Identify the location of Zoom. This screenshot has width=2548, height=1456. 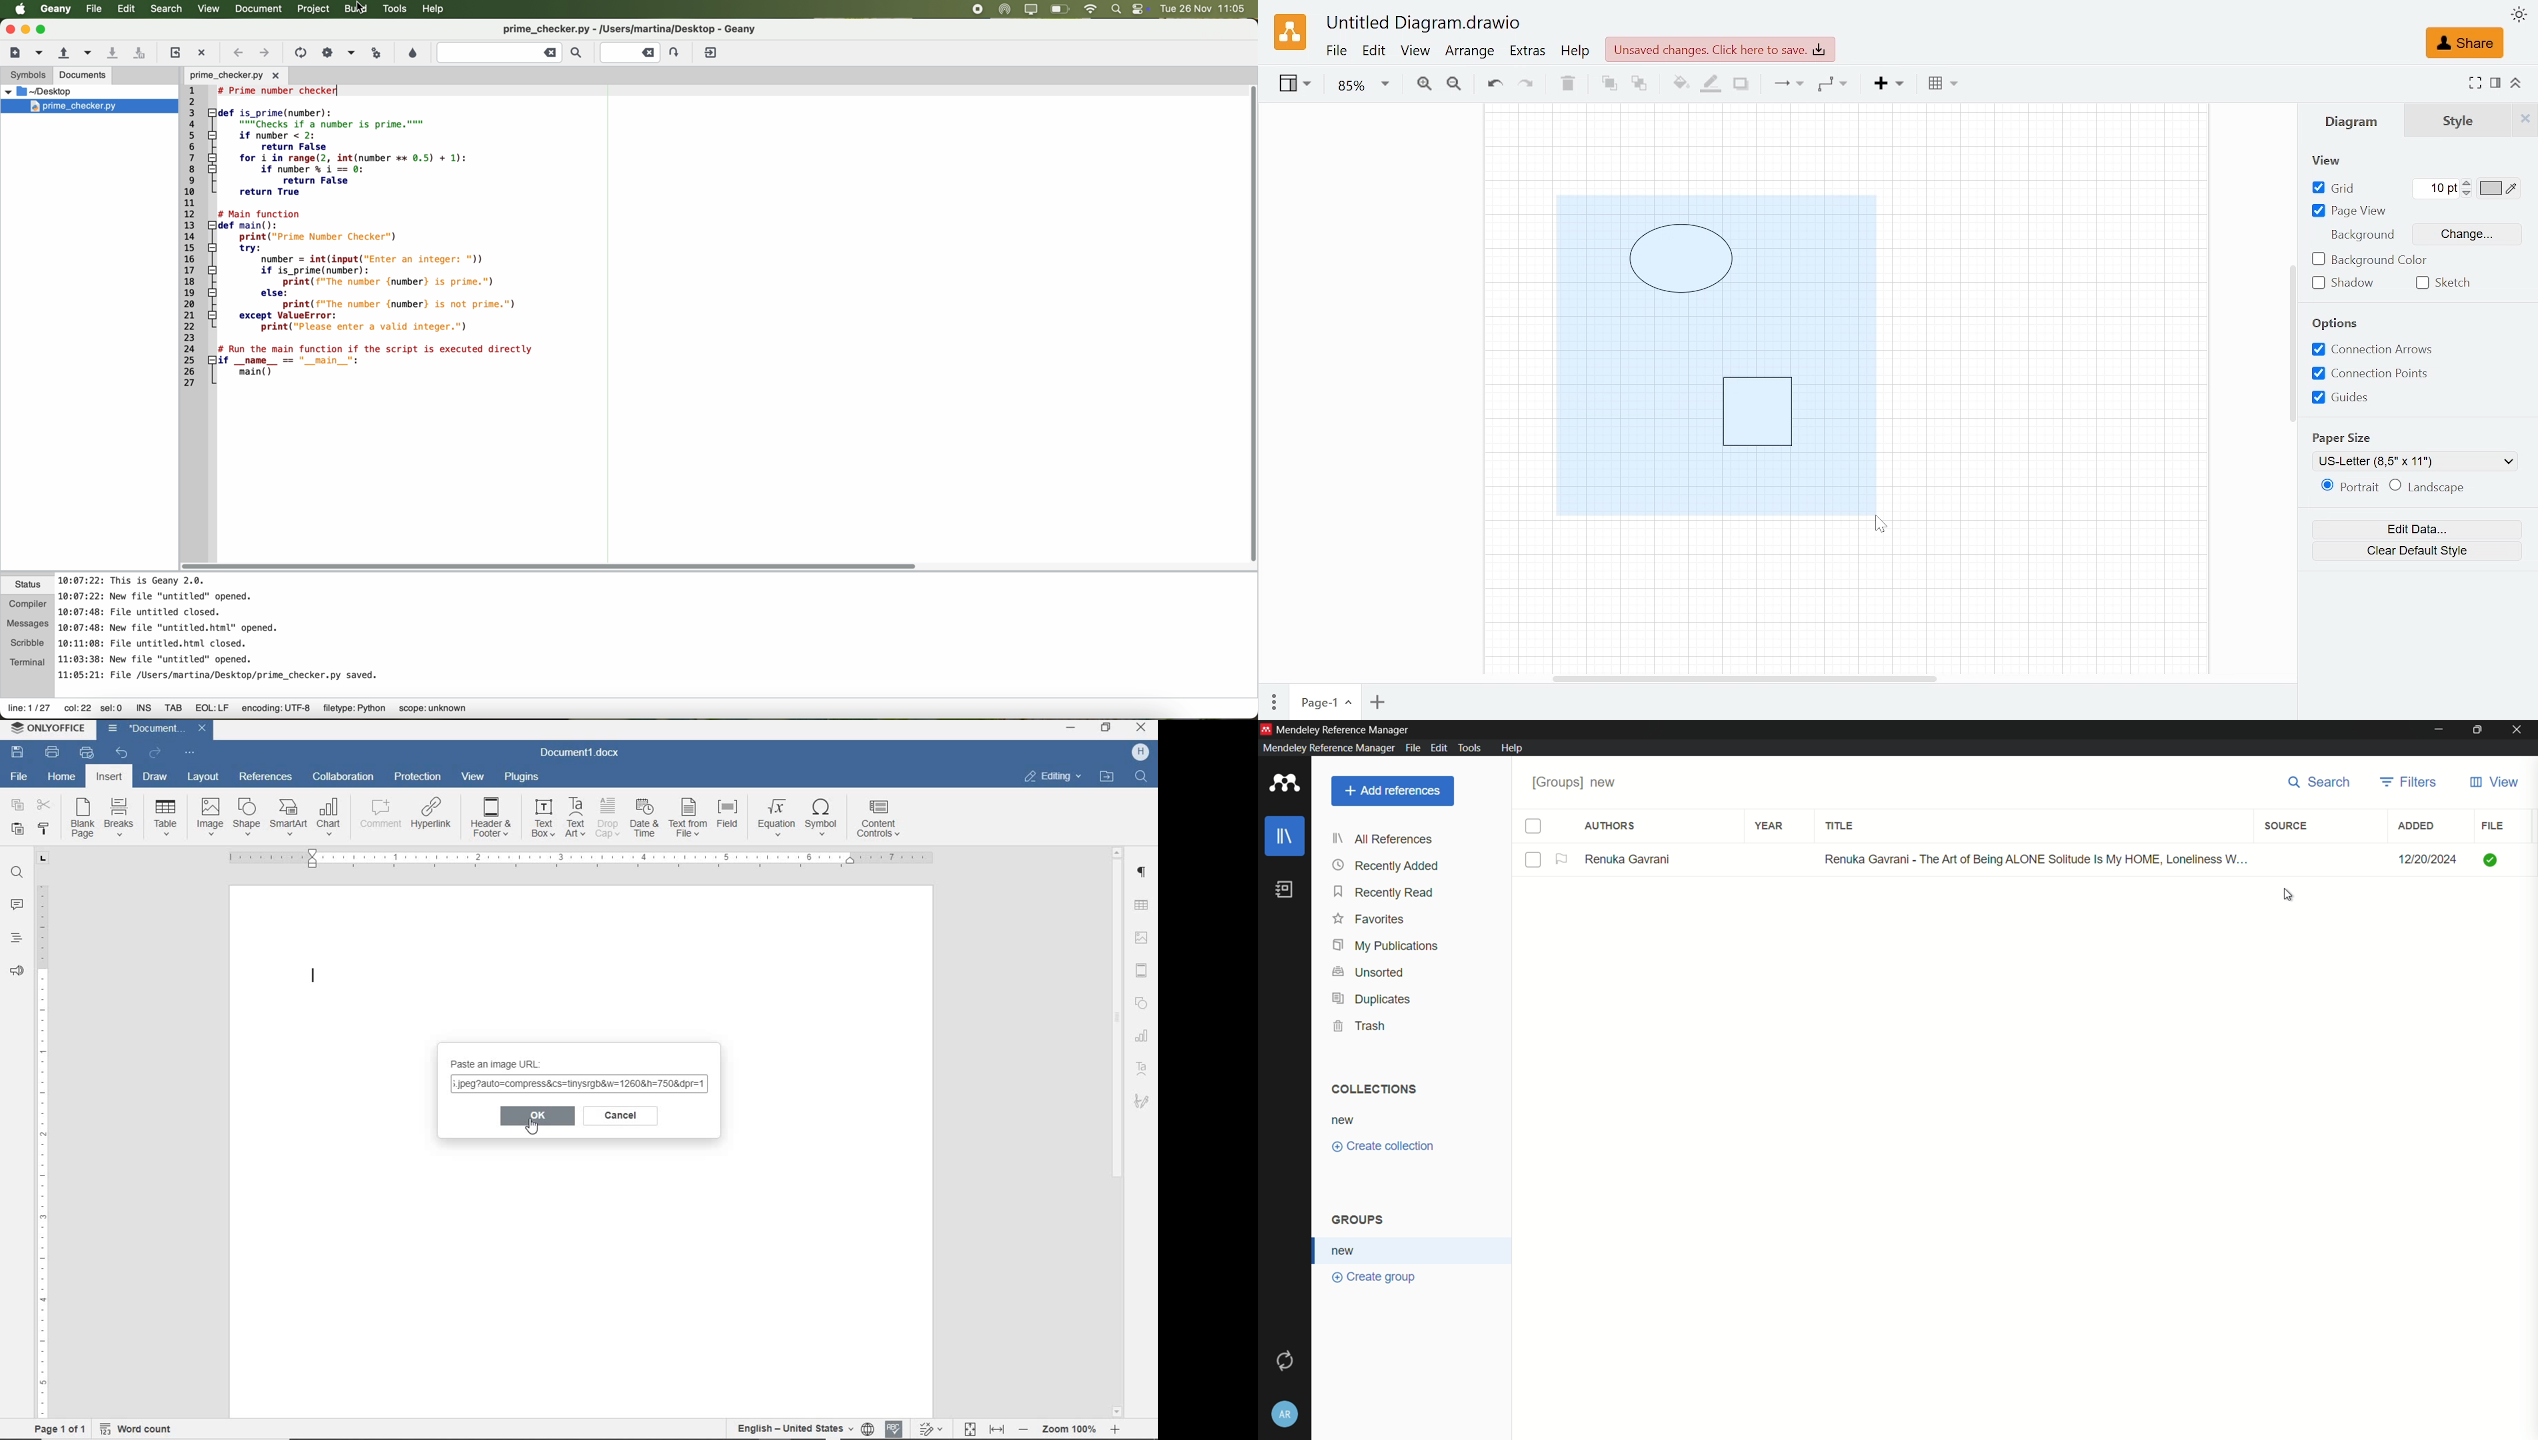
(1363, 86).